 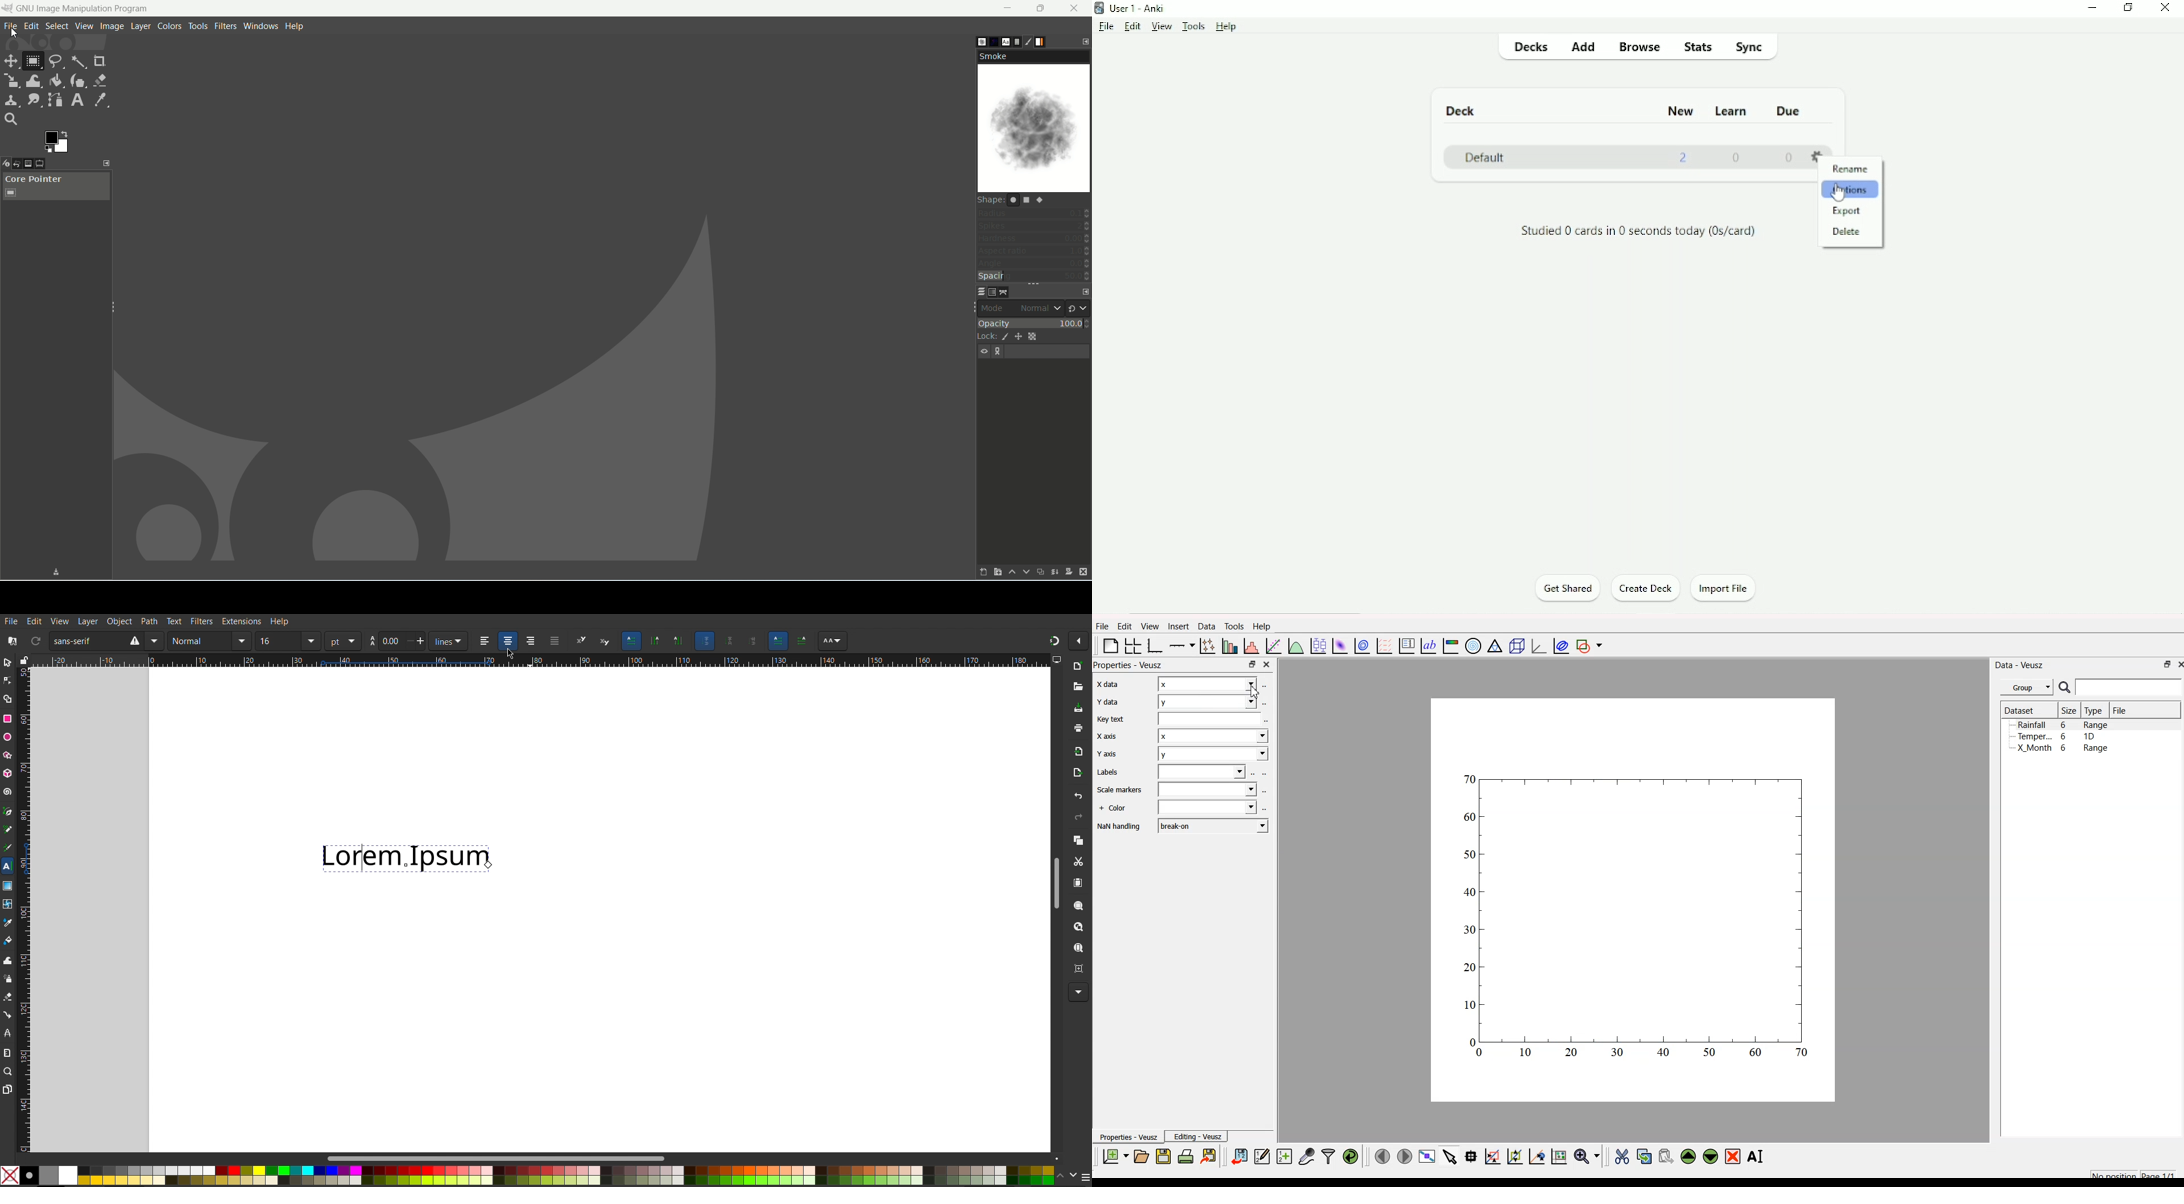 I want to click on maximize, so click(x=1040, y=8).